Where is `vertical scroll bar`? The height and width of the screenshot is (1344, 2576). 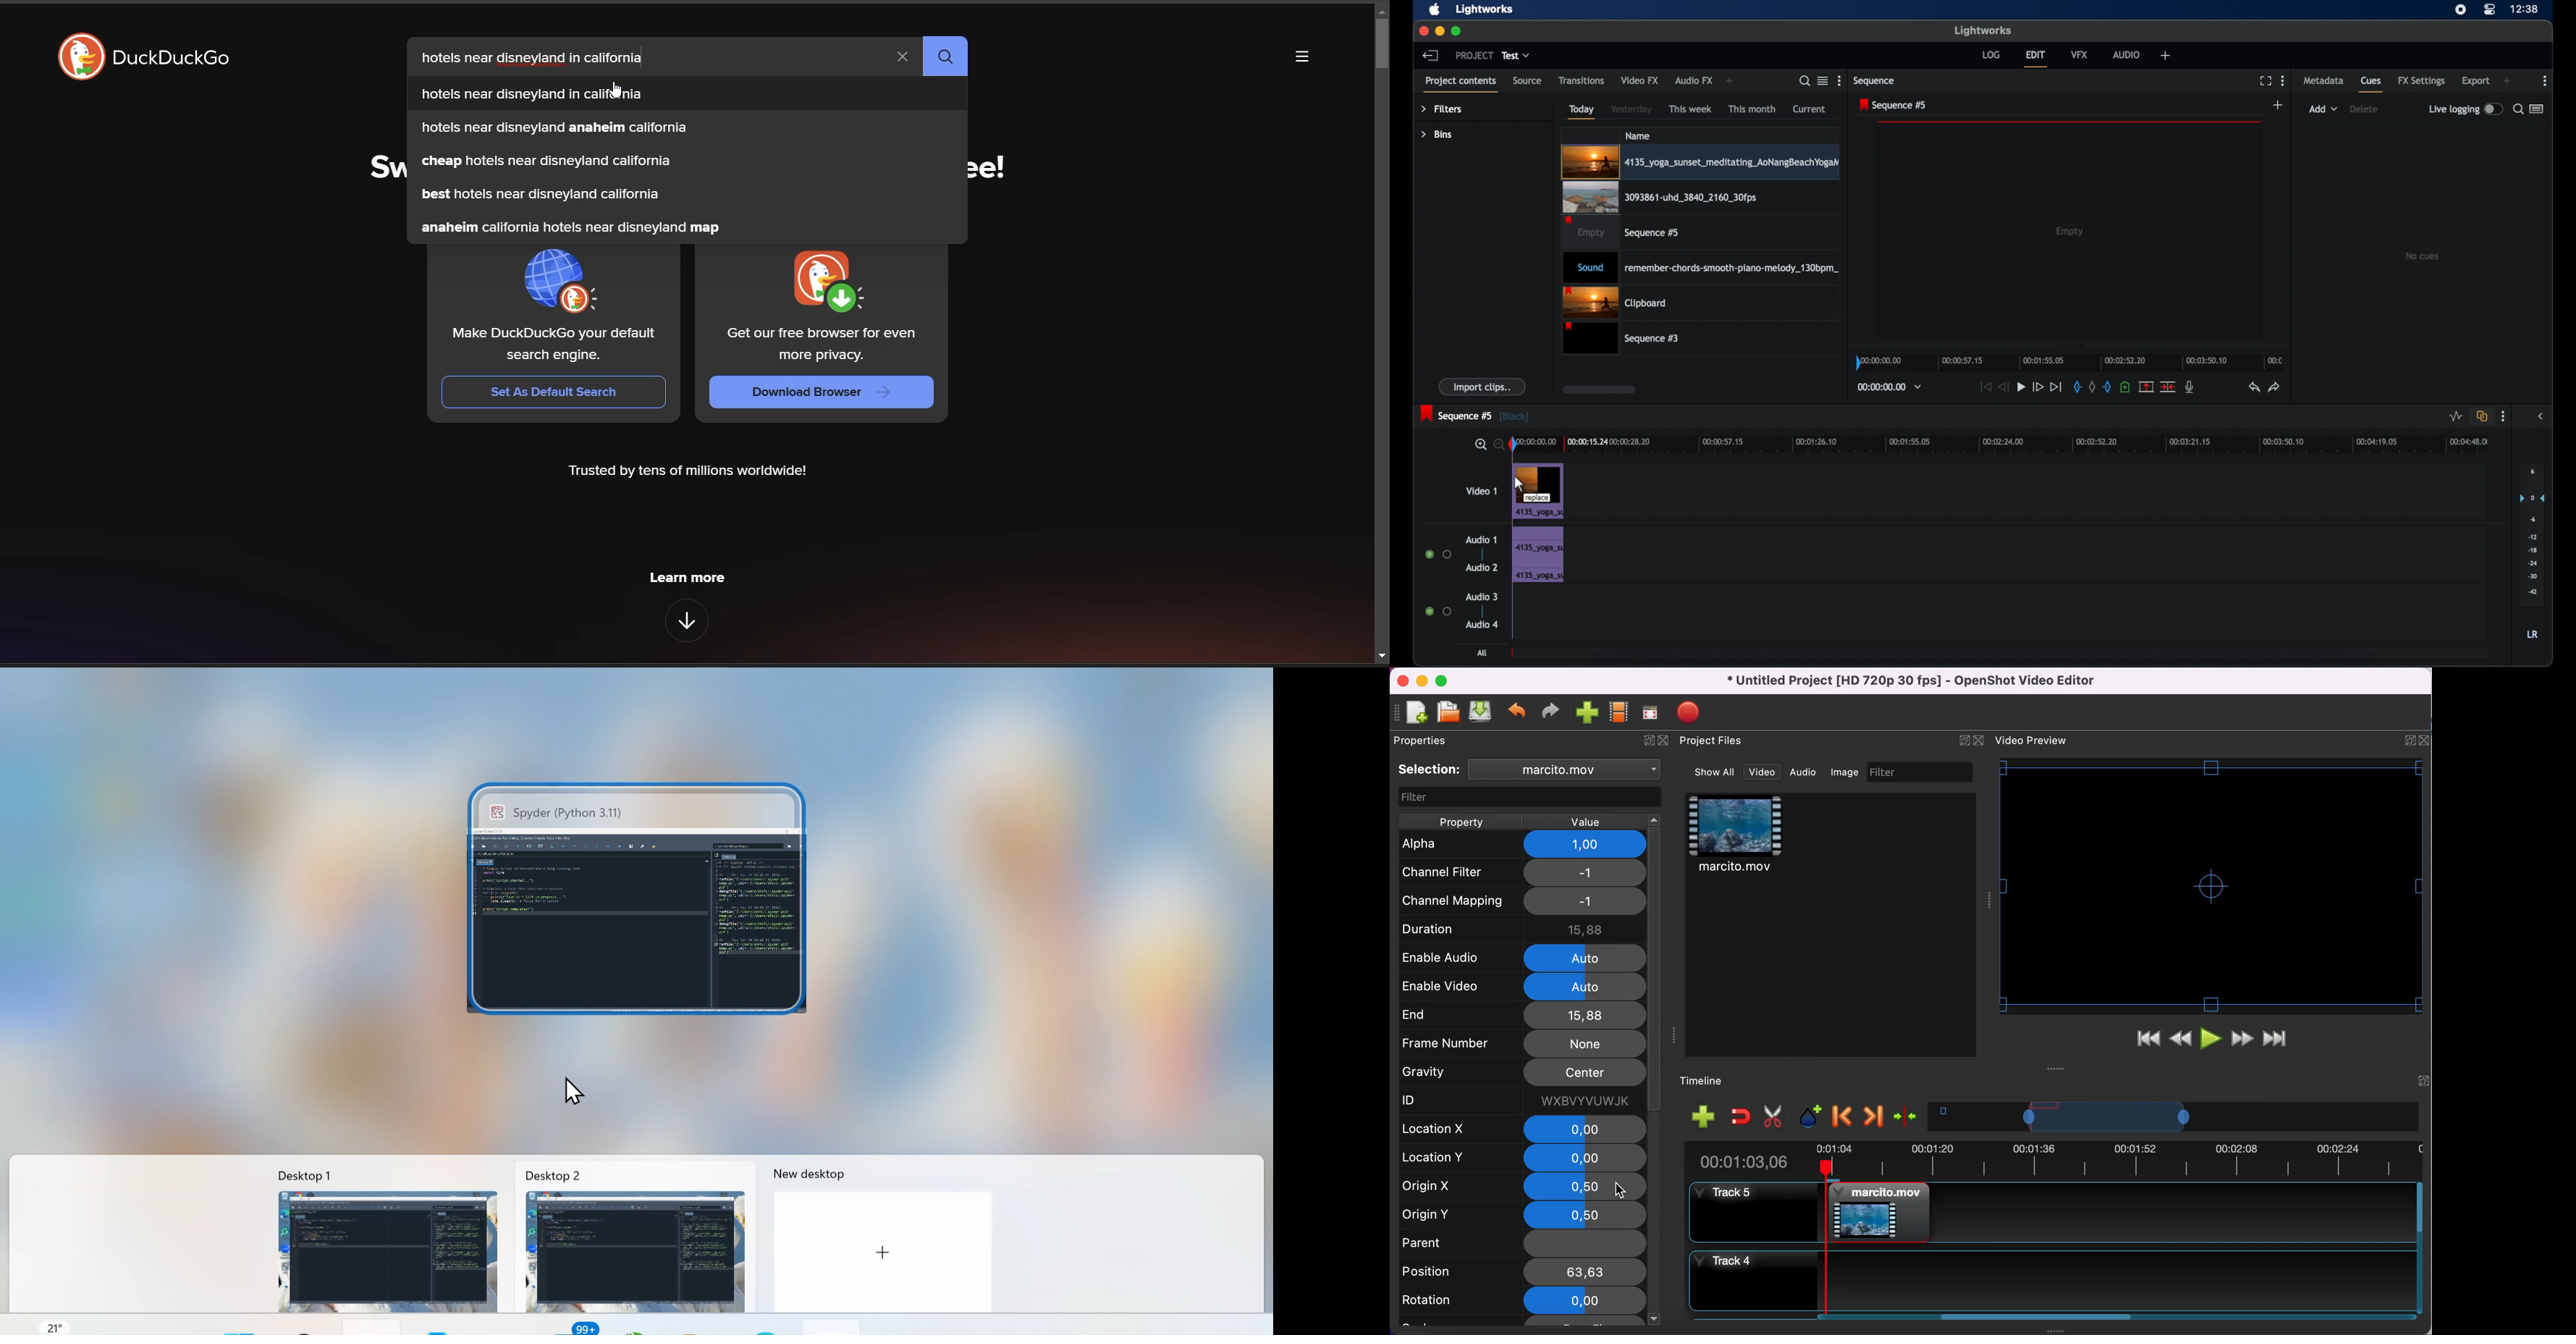 vertical scroll bar is located at coordinates (1381, 44).